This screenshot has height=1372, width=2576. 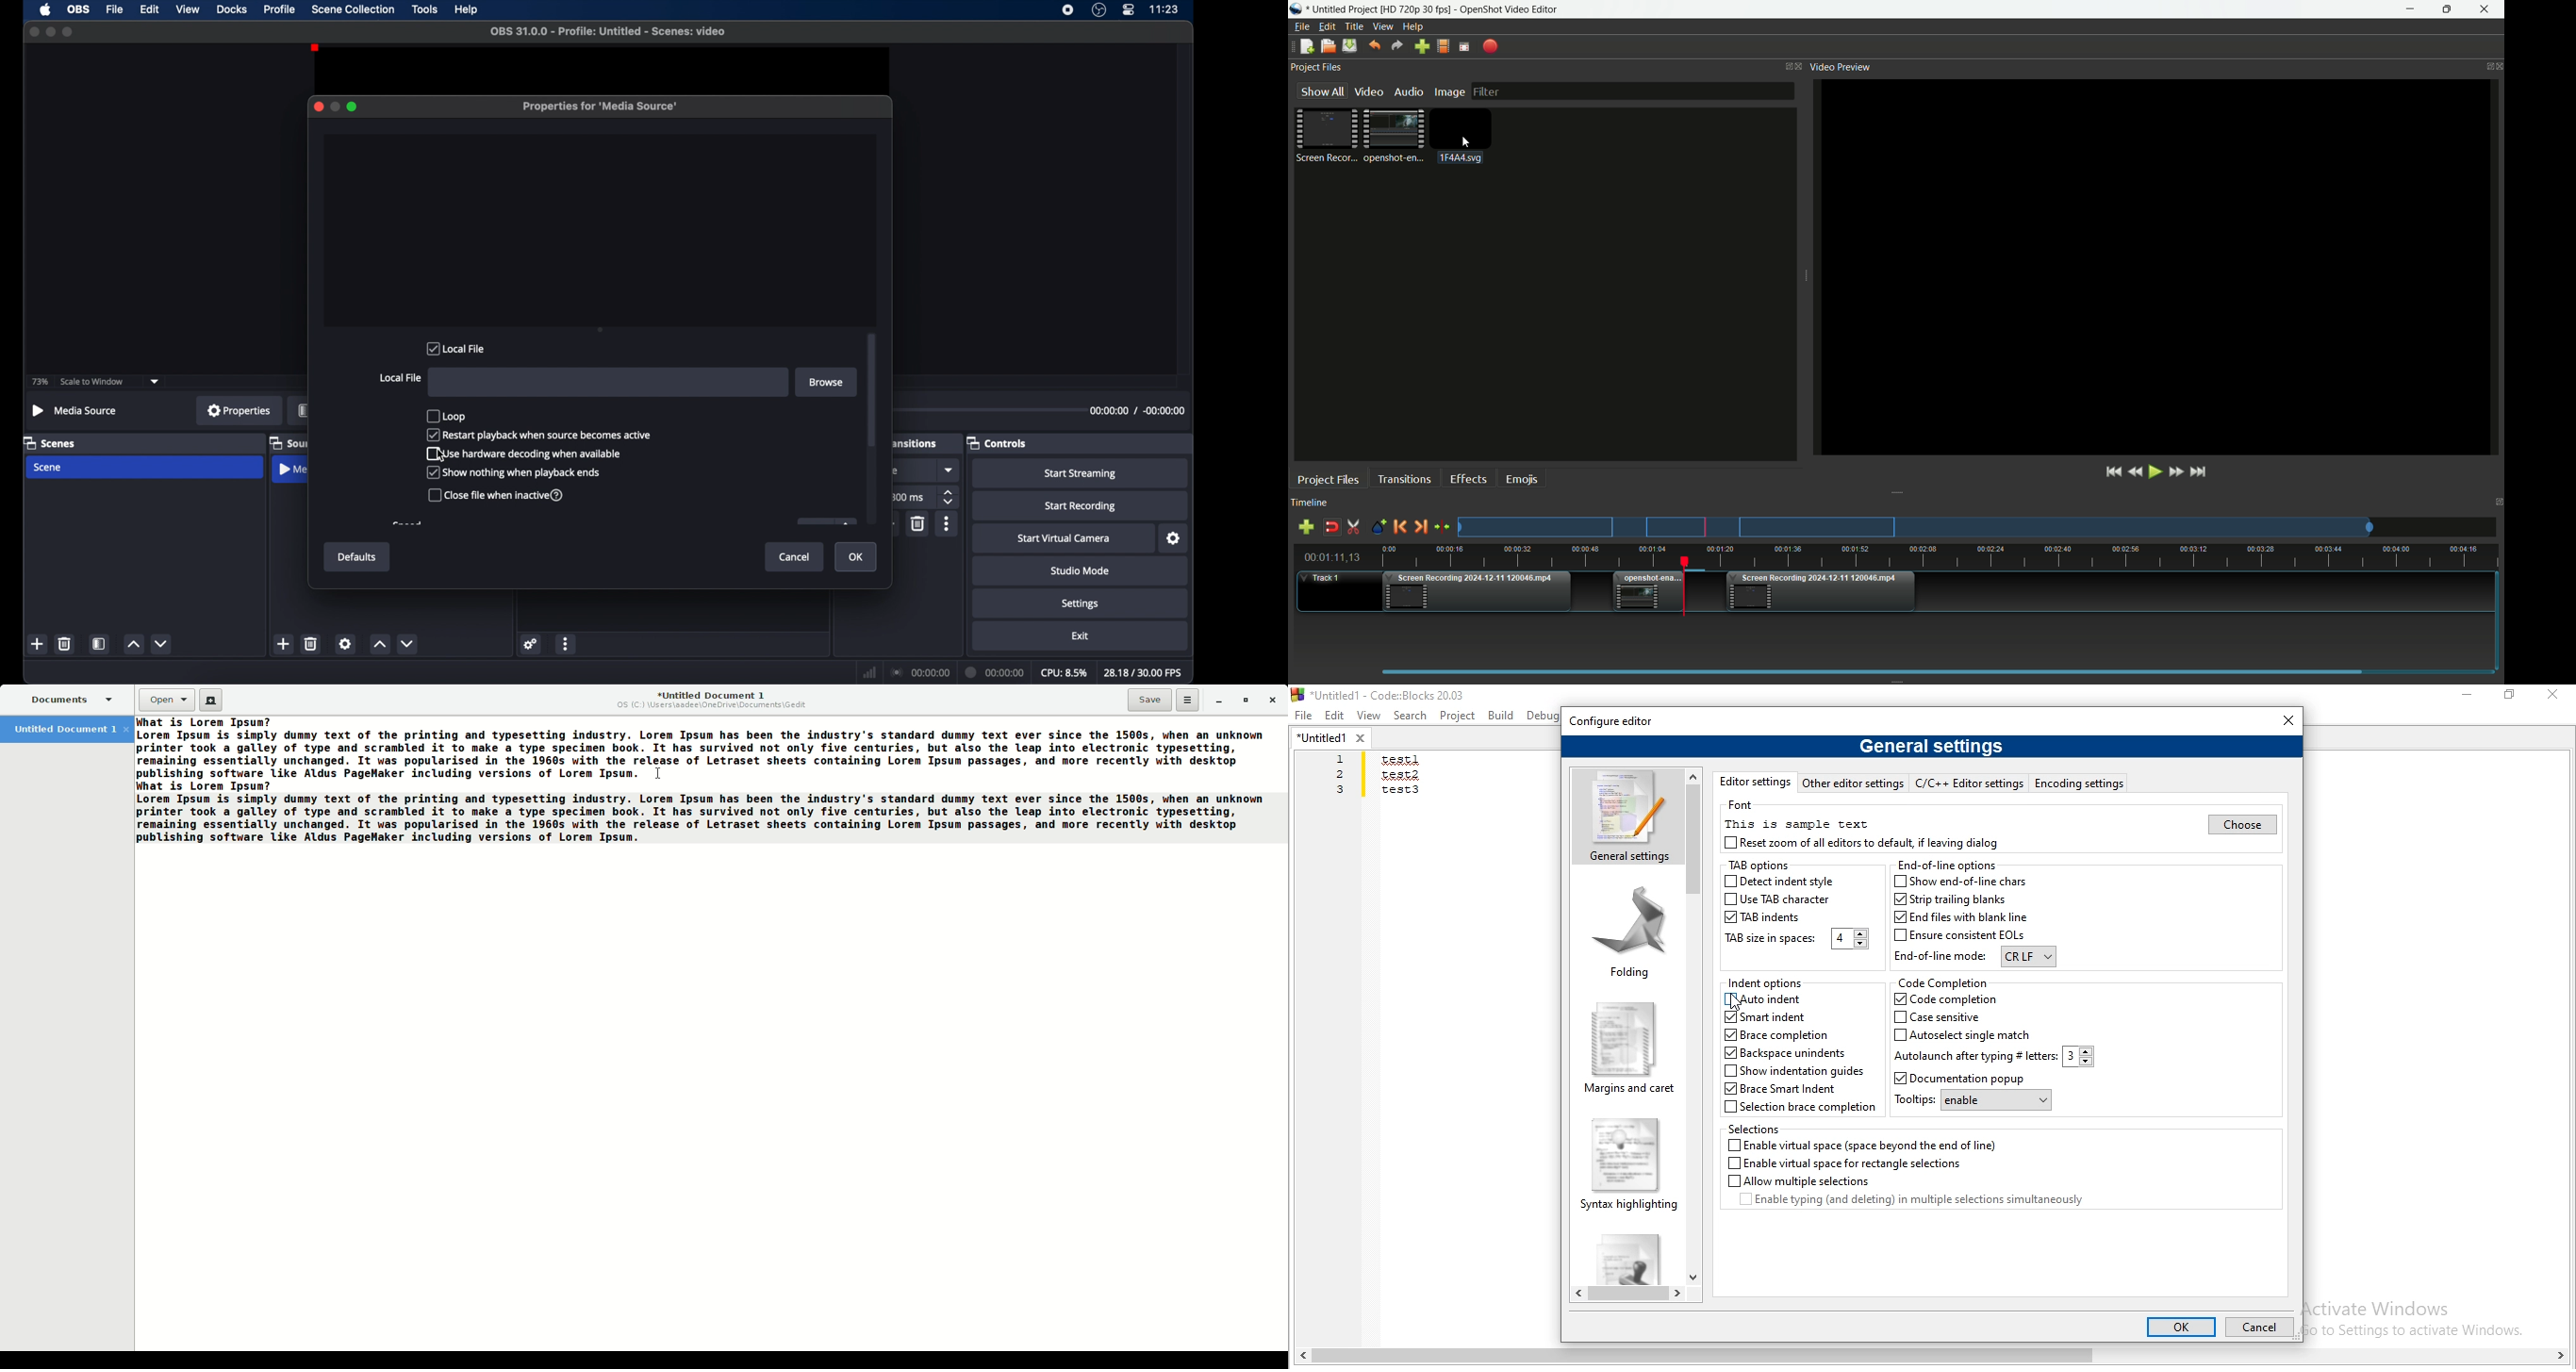 I want to click on Redo, so click(x=1397, y=46).